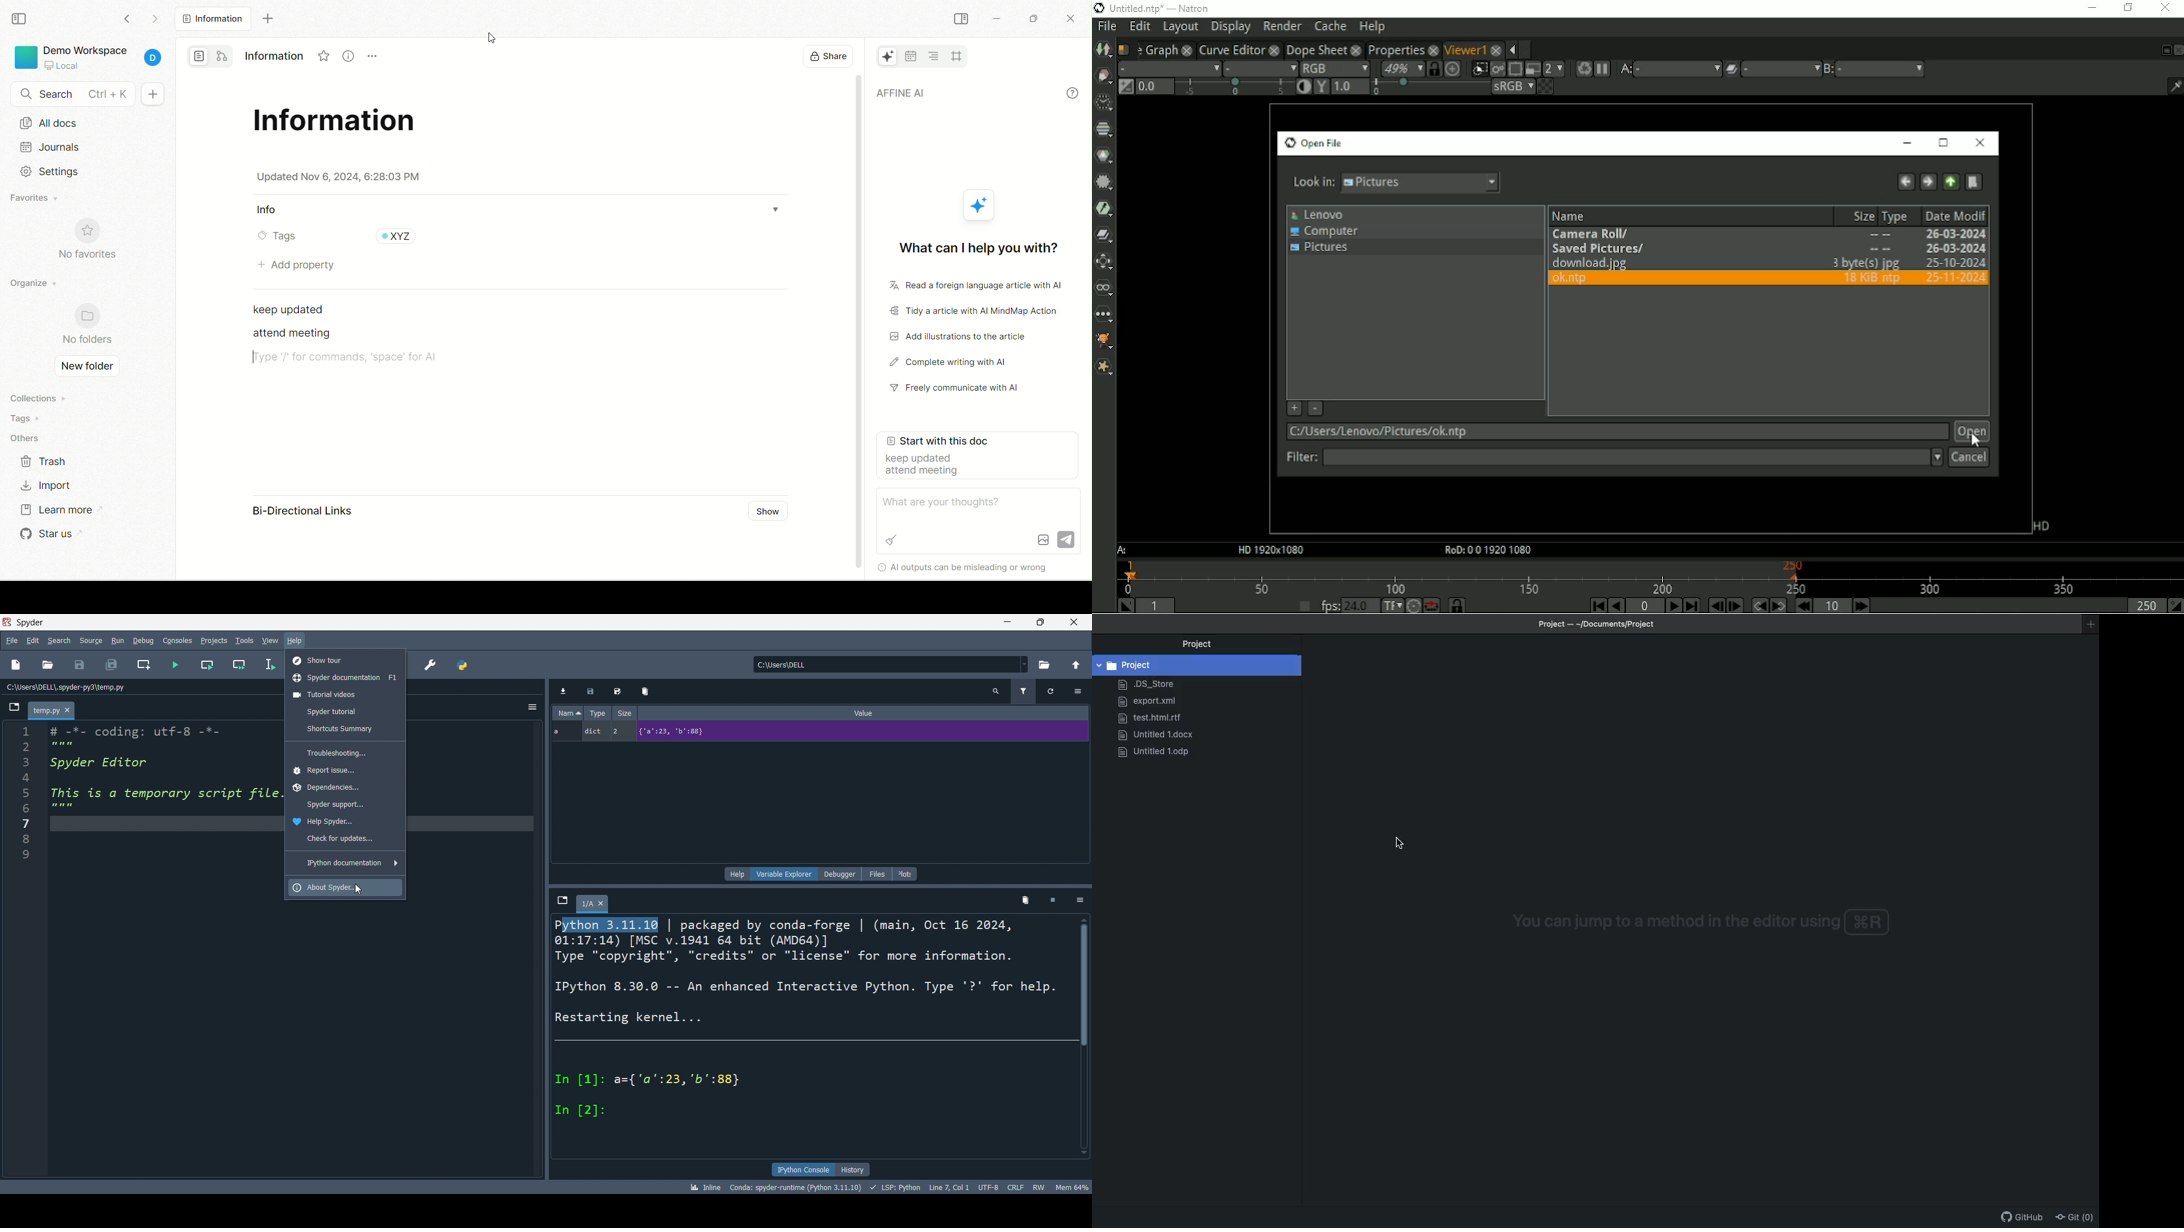 The height and width of the screenshot is (1232, 2184). I want to click on search , so click(60, 641).